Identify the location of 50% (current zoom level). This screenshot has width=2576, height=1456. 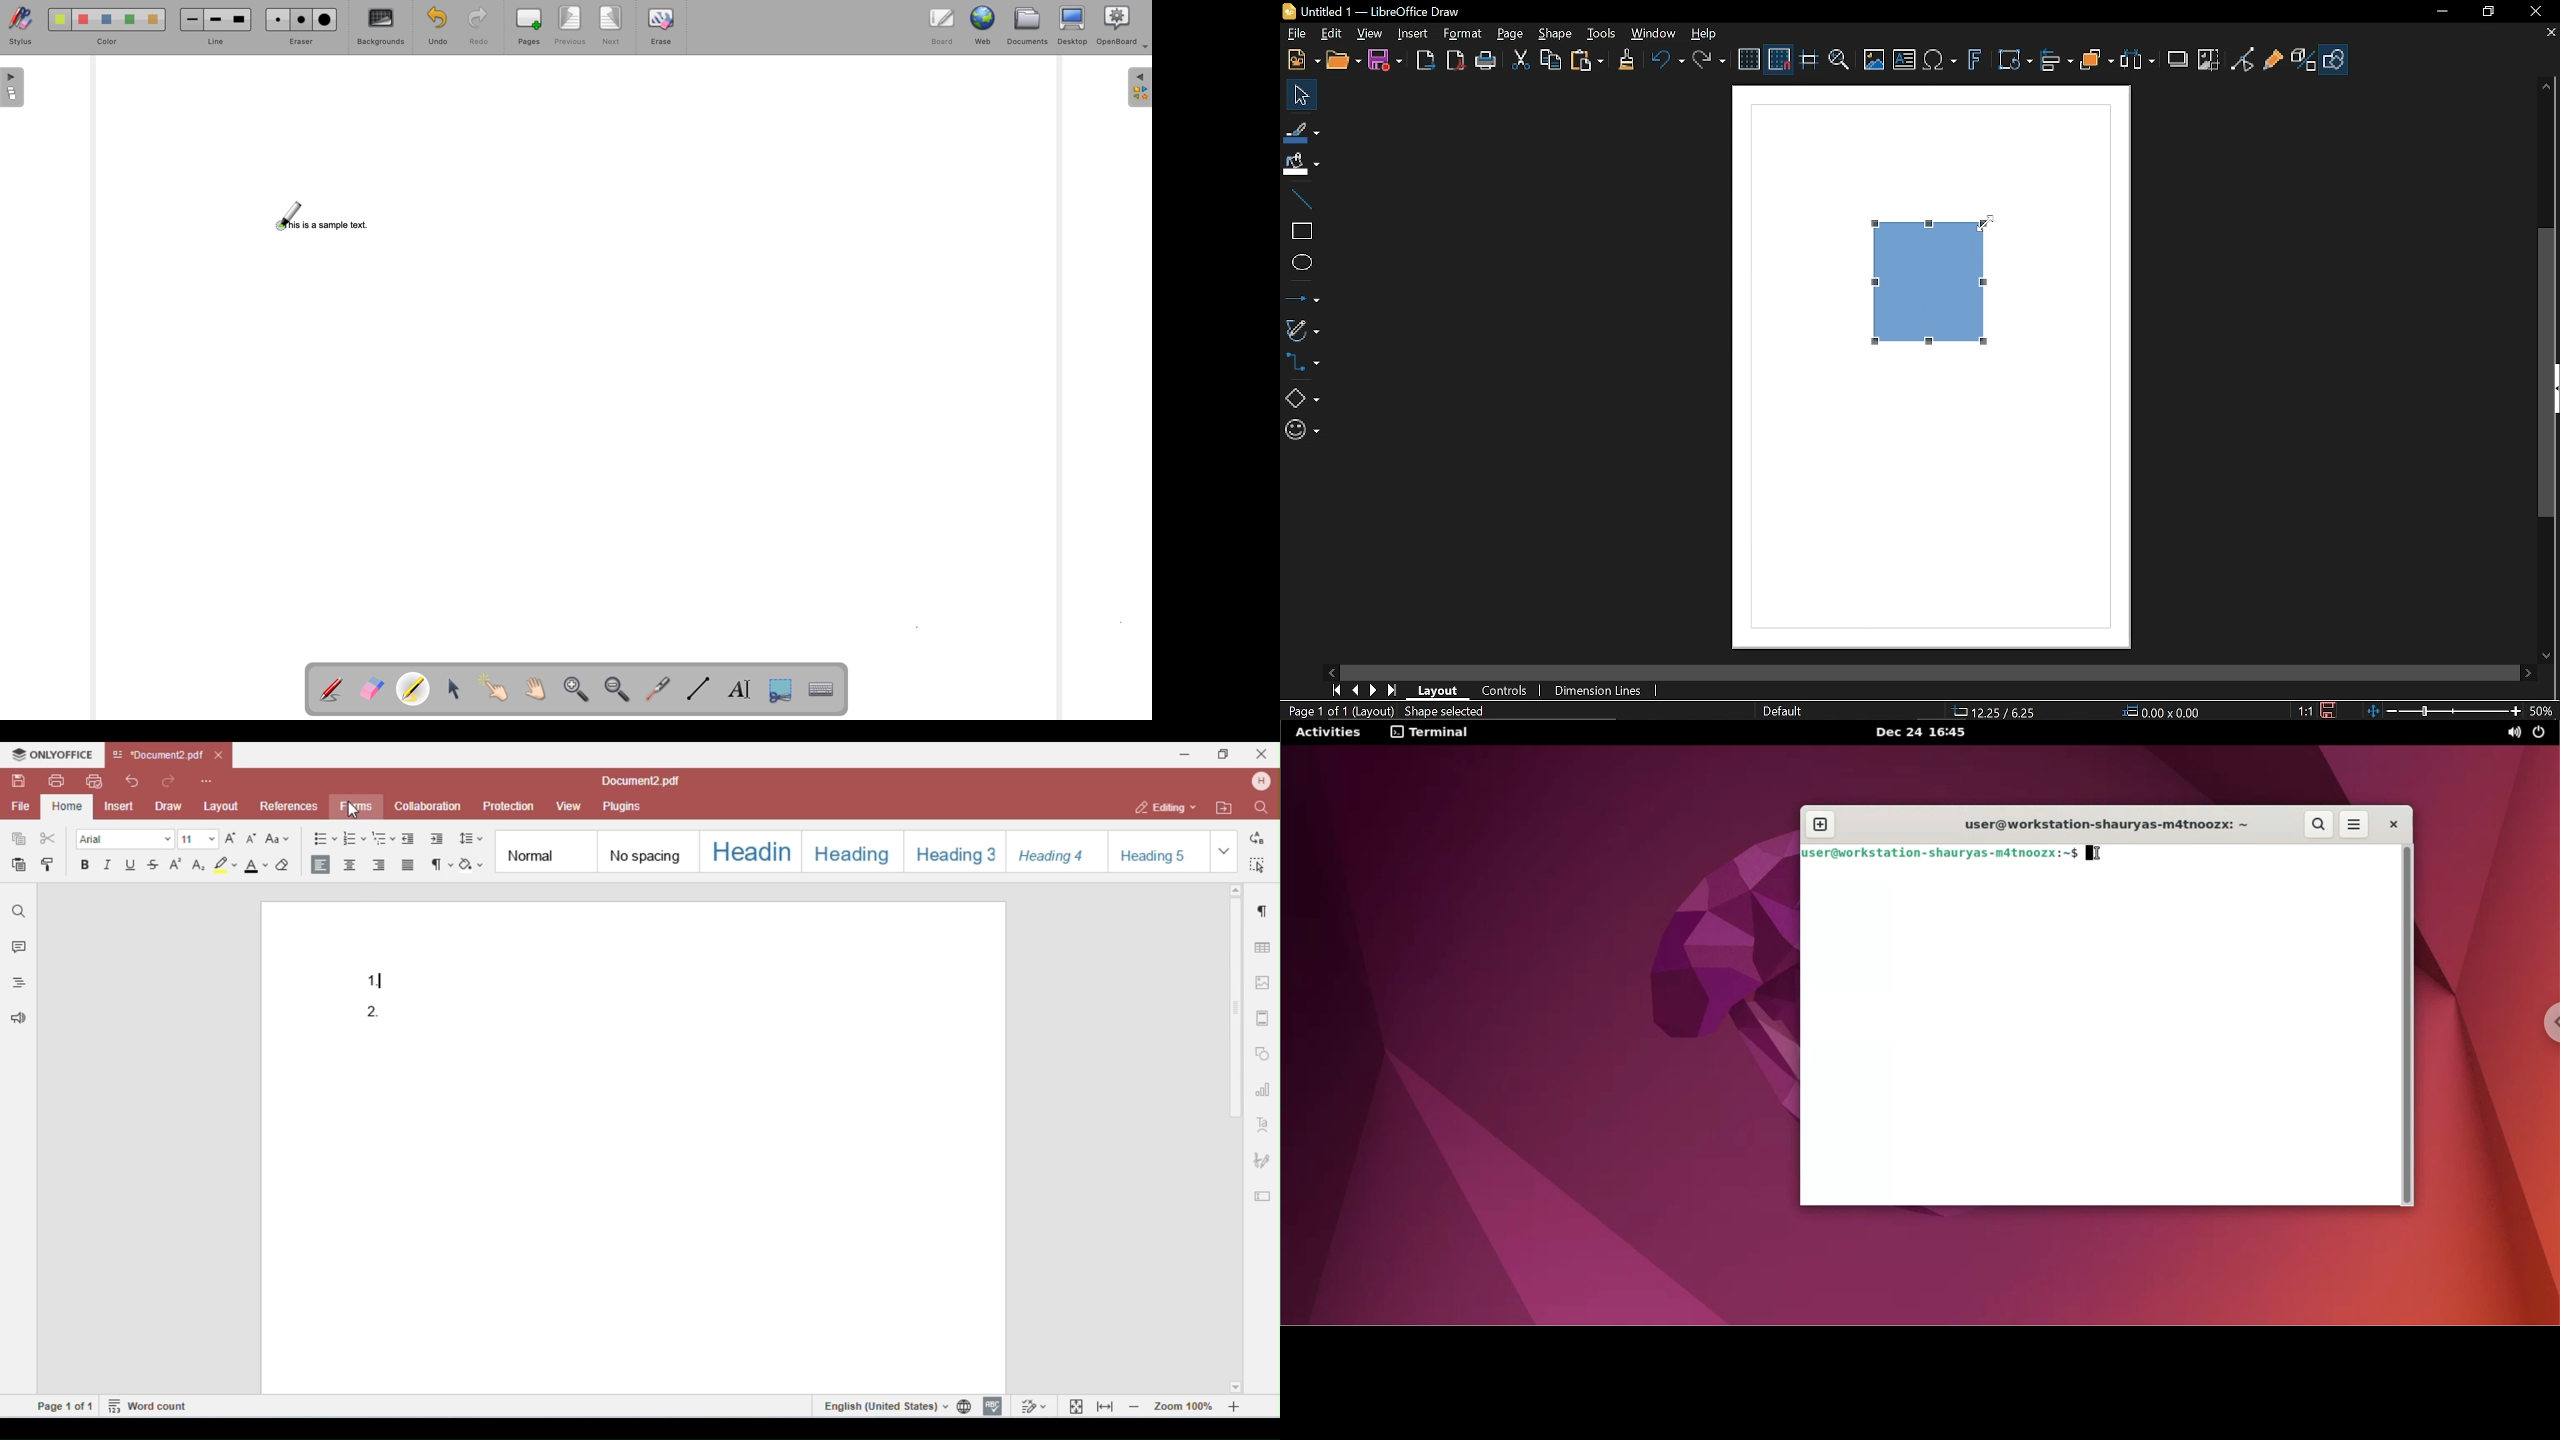
(2545, 709).